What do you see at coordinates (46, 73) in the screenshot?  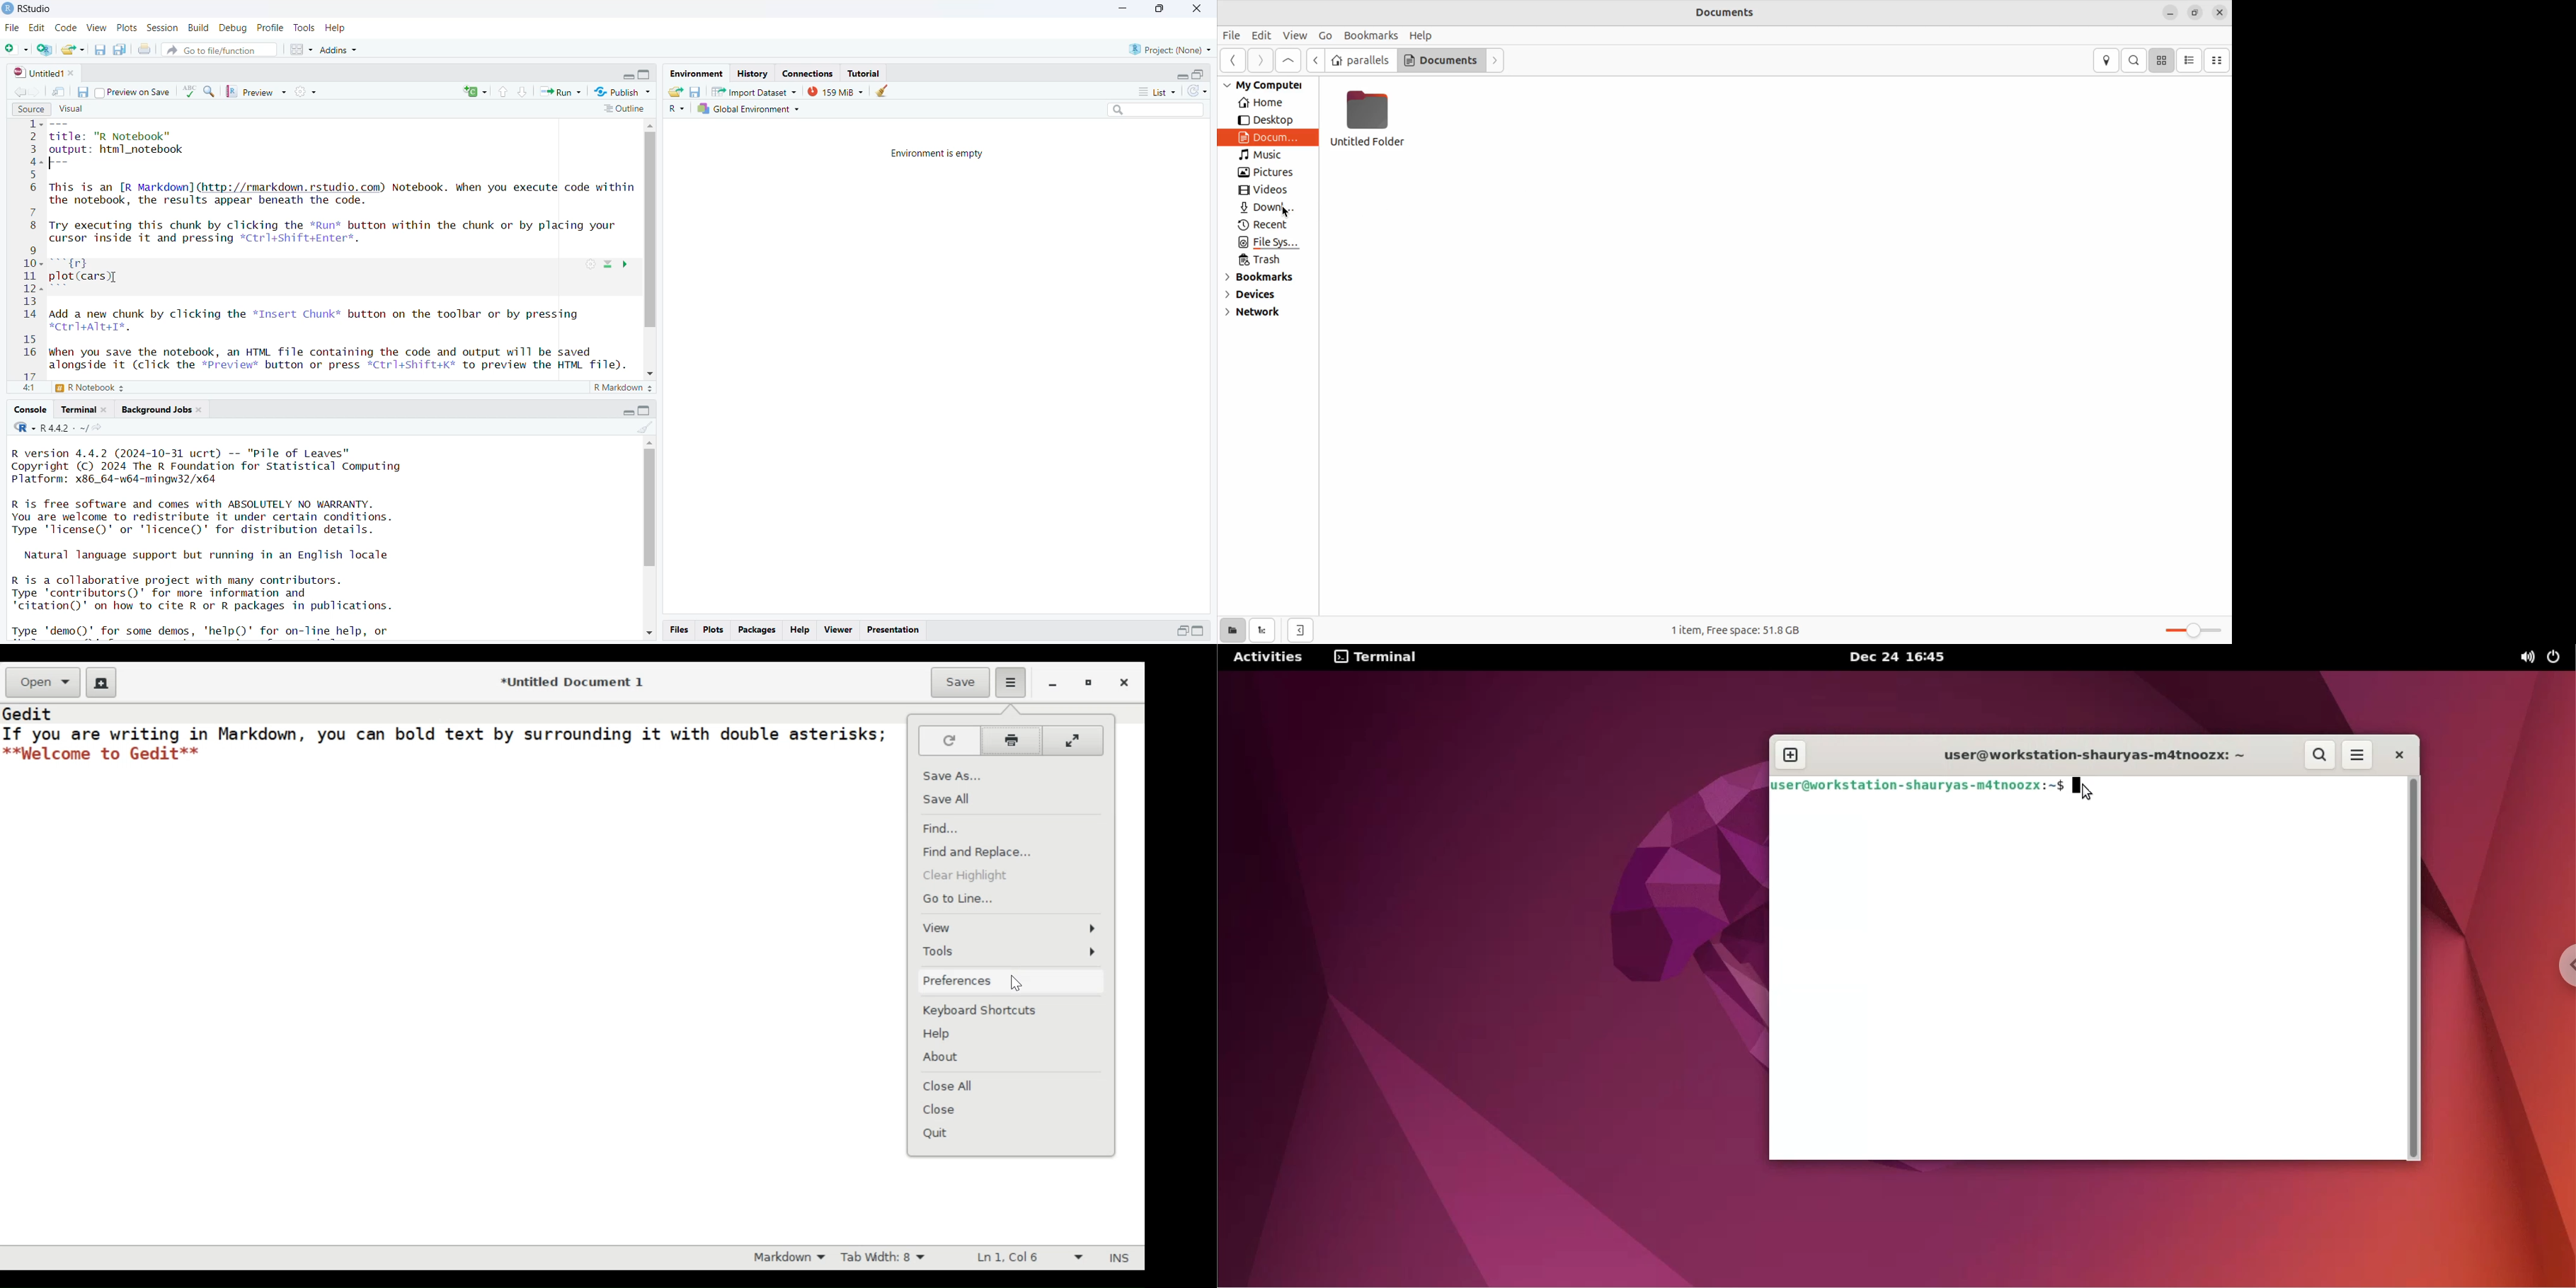 I see `untitled1` at bounding box center [46, 73].